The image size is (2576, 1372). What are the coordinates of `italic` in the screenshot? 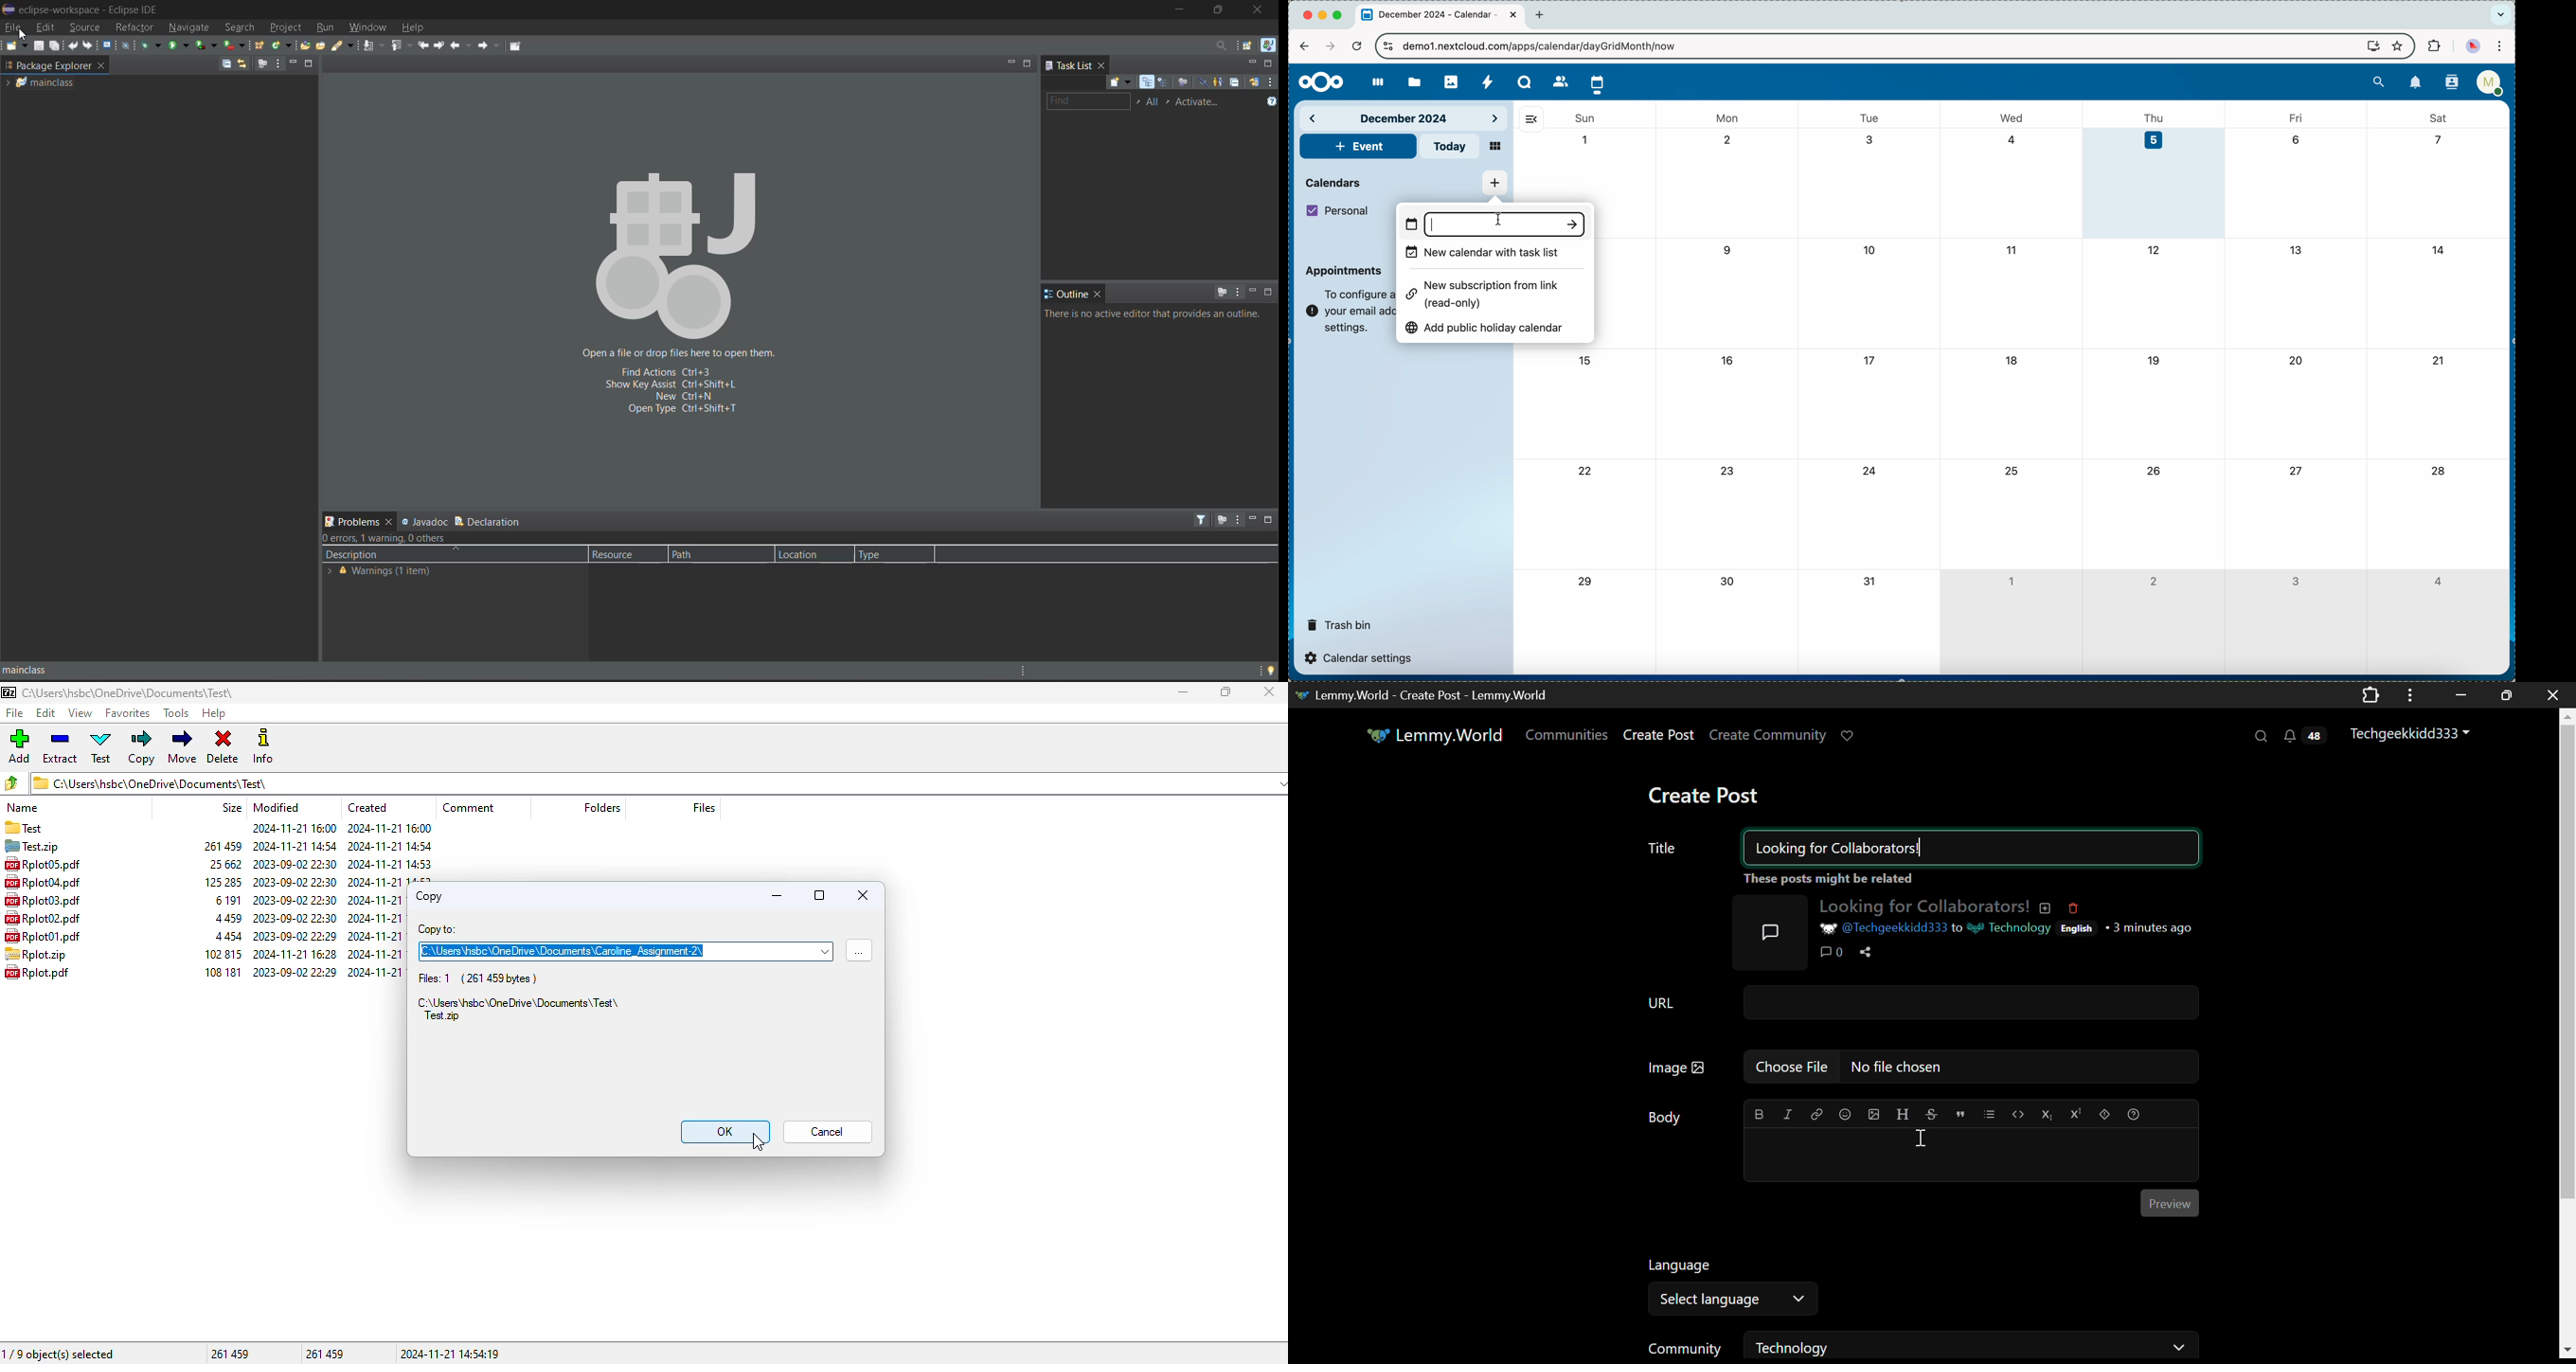 It's located at (1788, 1115).